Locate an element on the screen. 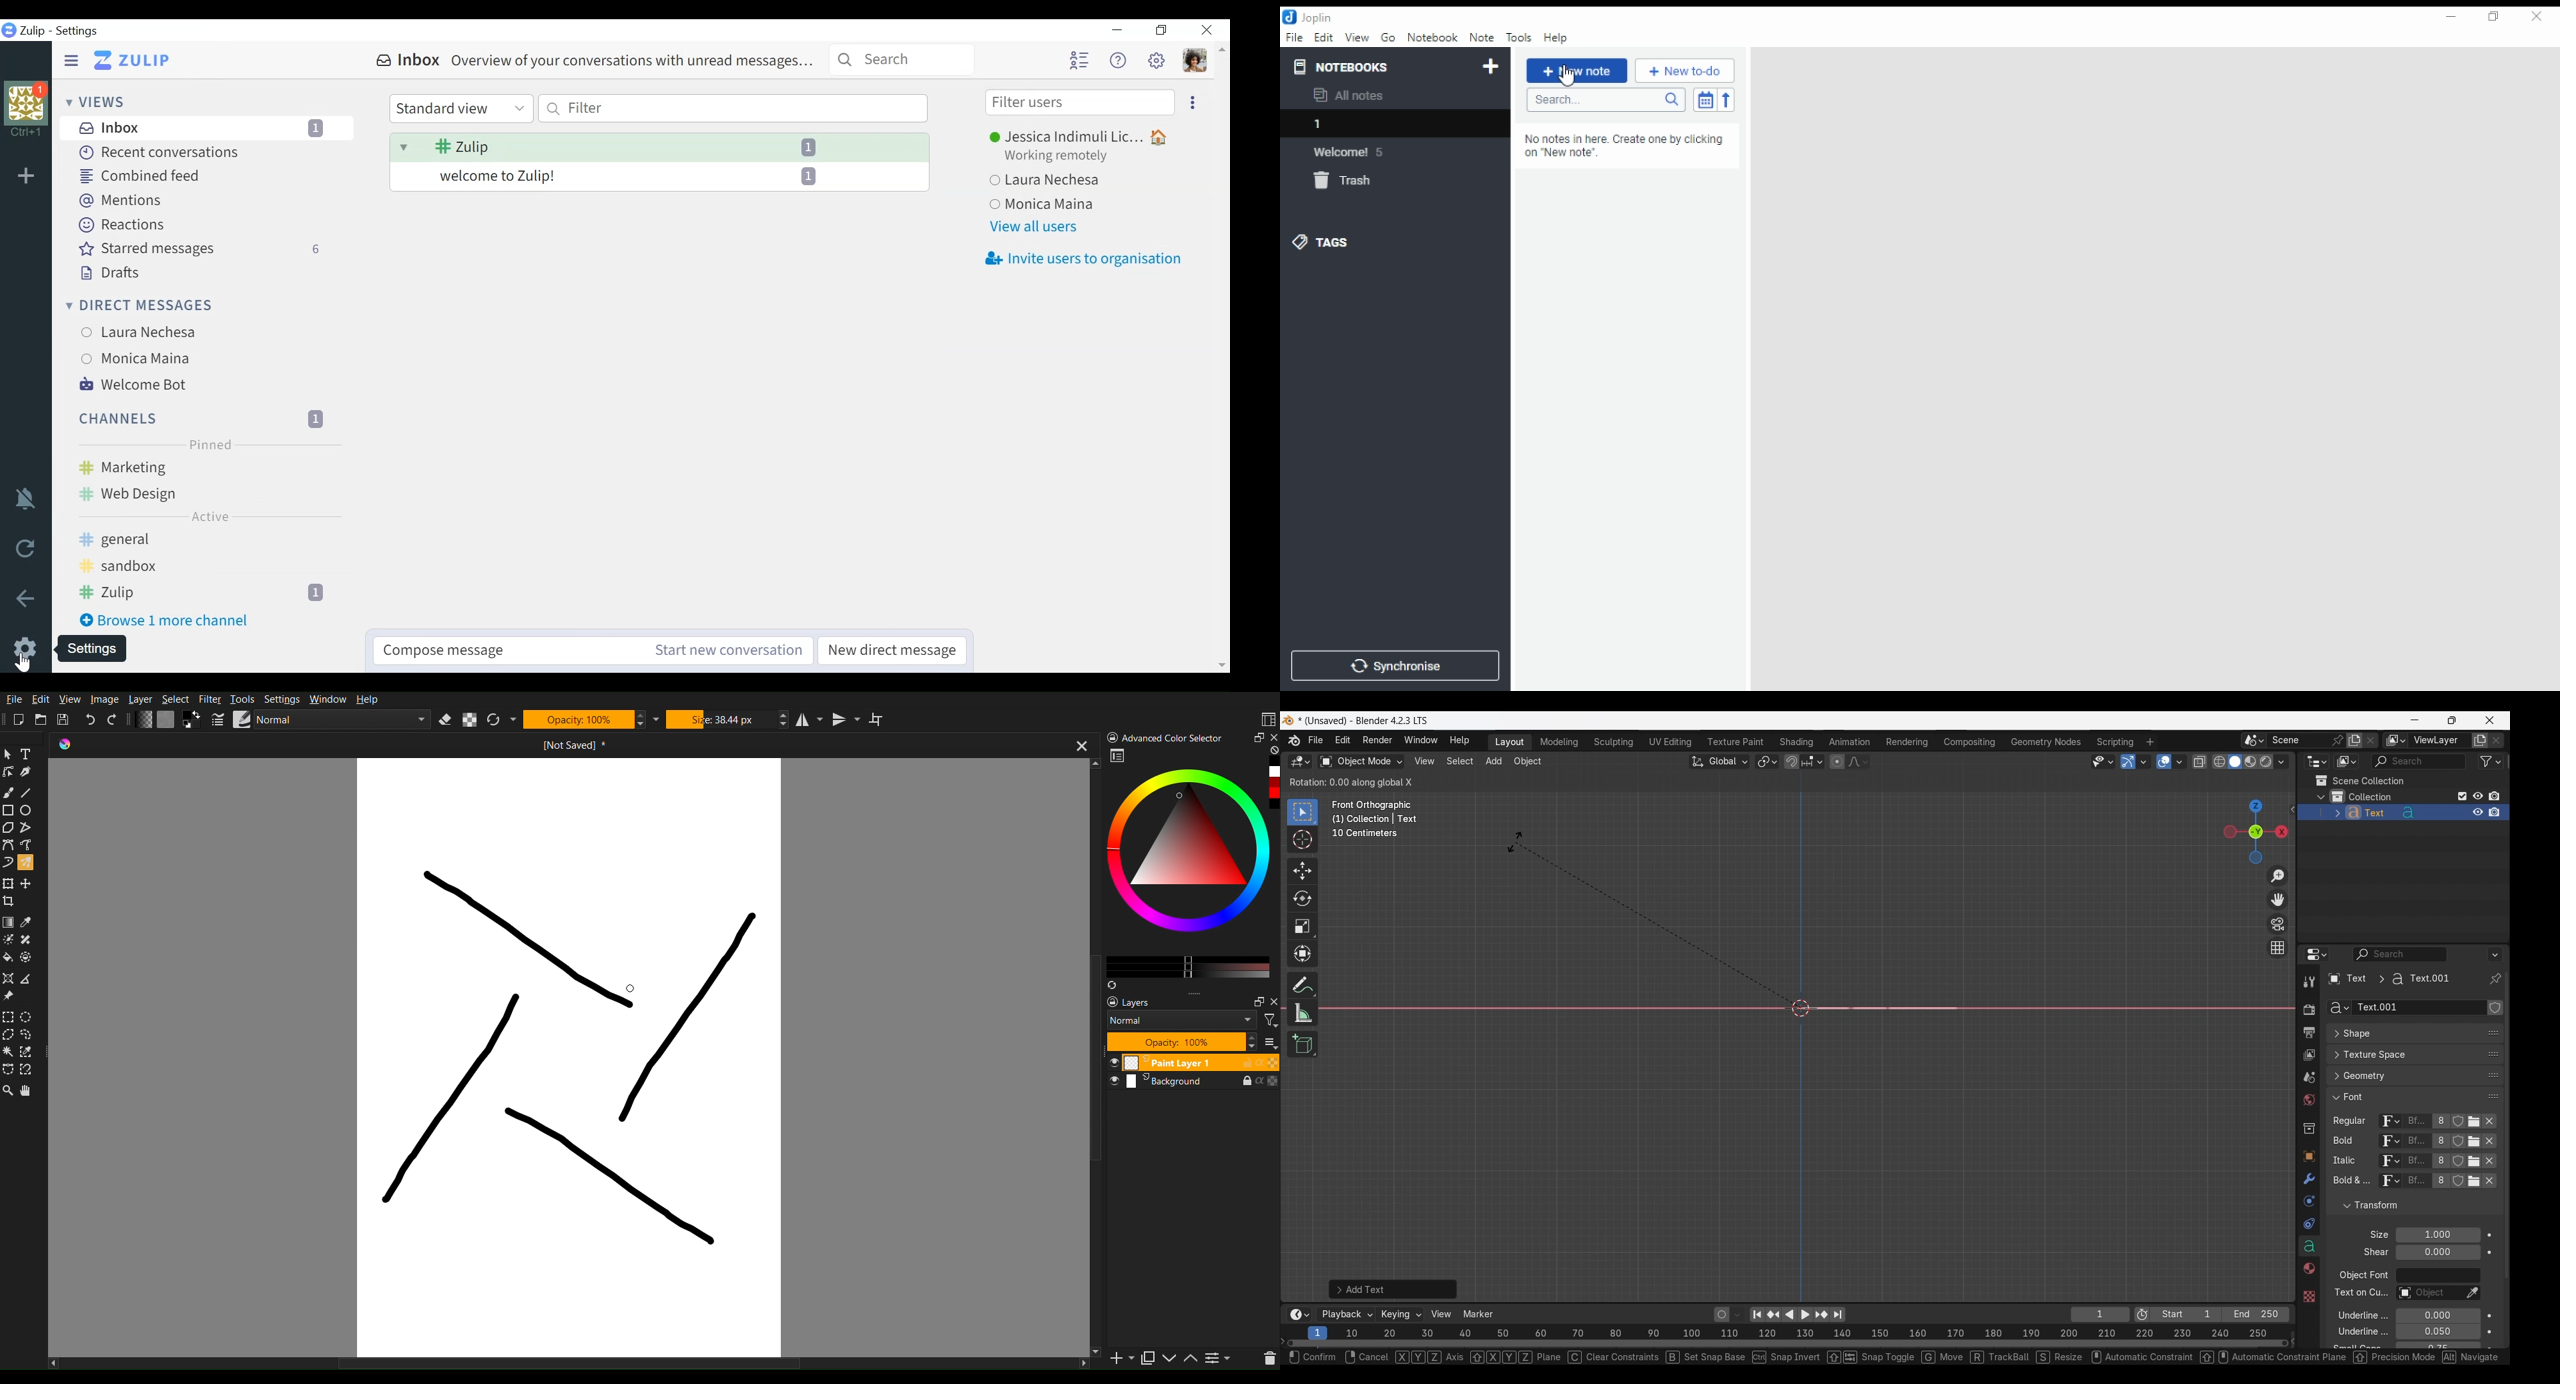 This screenshot has height=1400, width=2576. Scripting workspace is located at coordinates (2114, 741).